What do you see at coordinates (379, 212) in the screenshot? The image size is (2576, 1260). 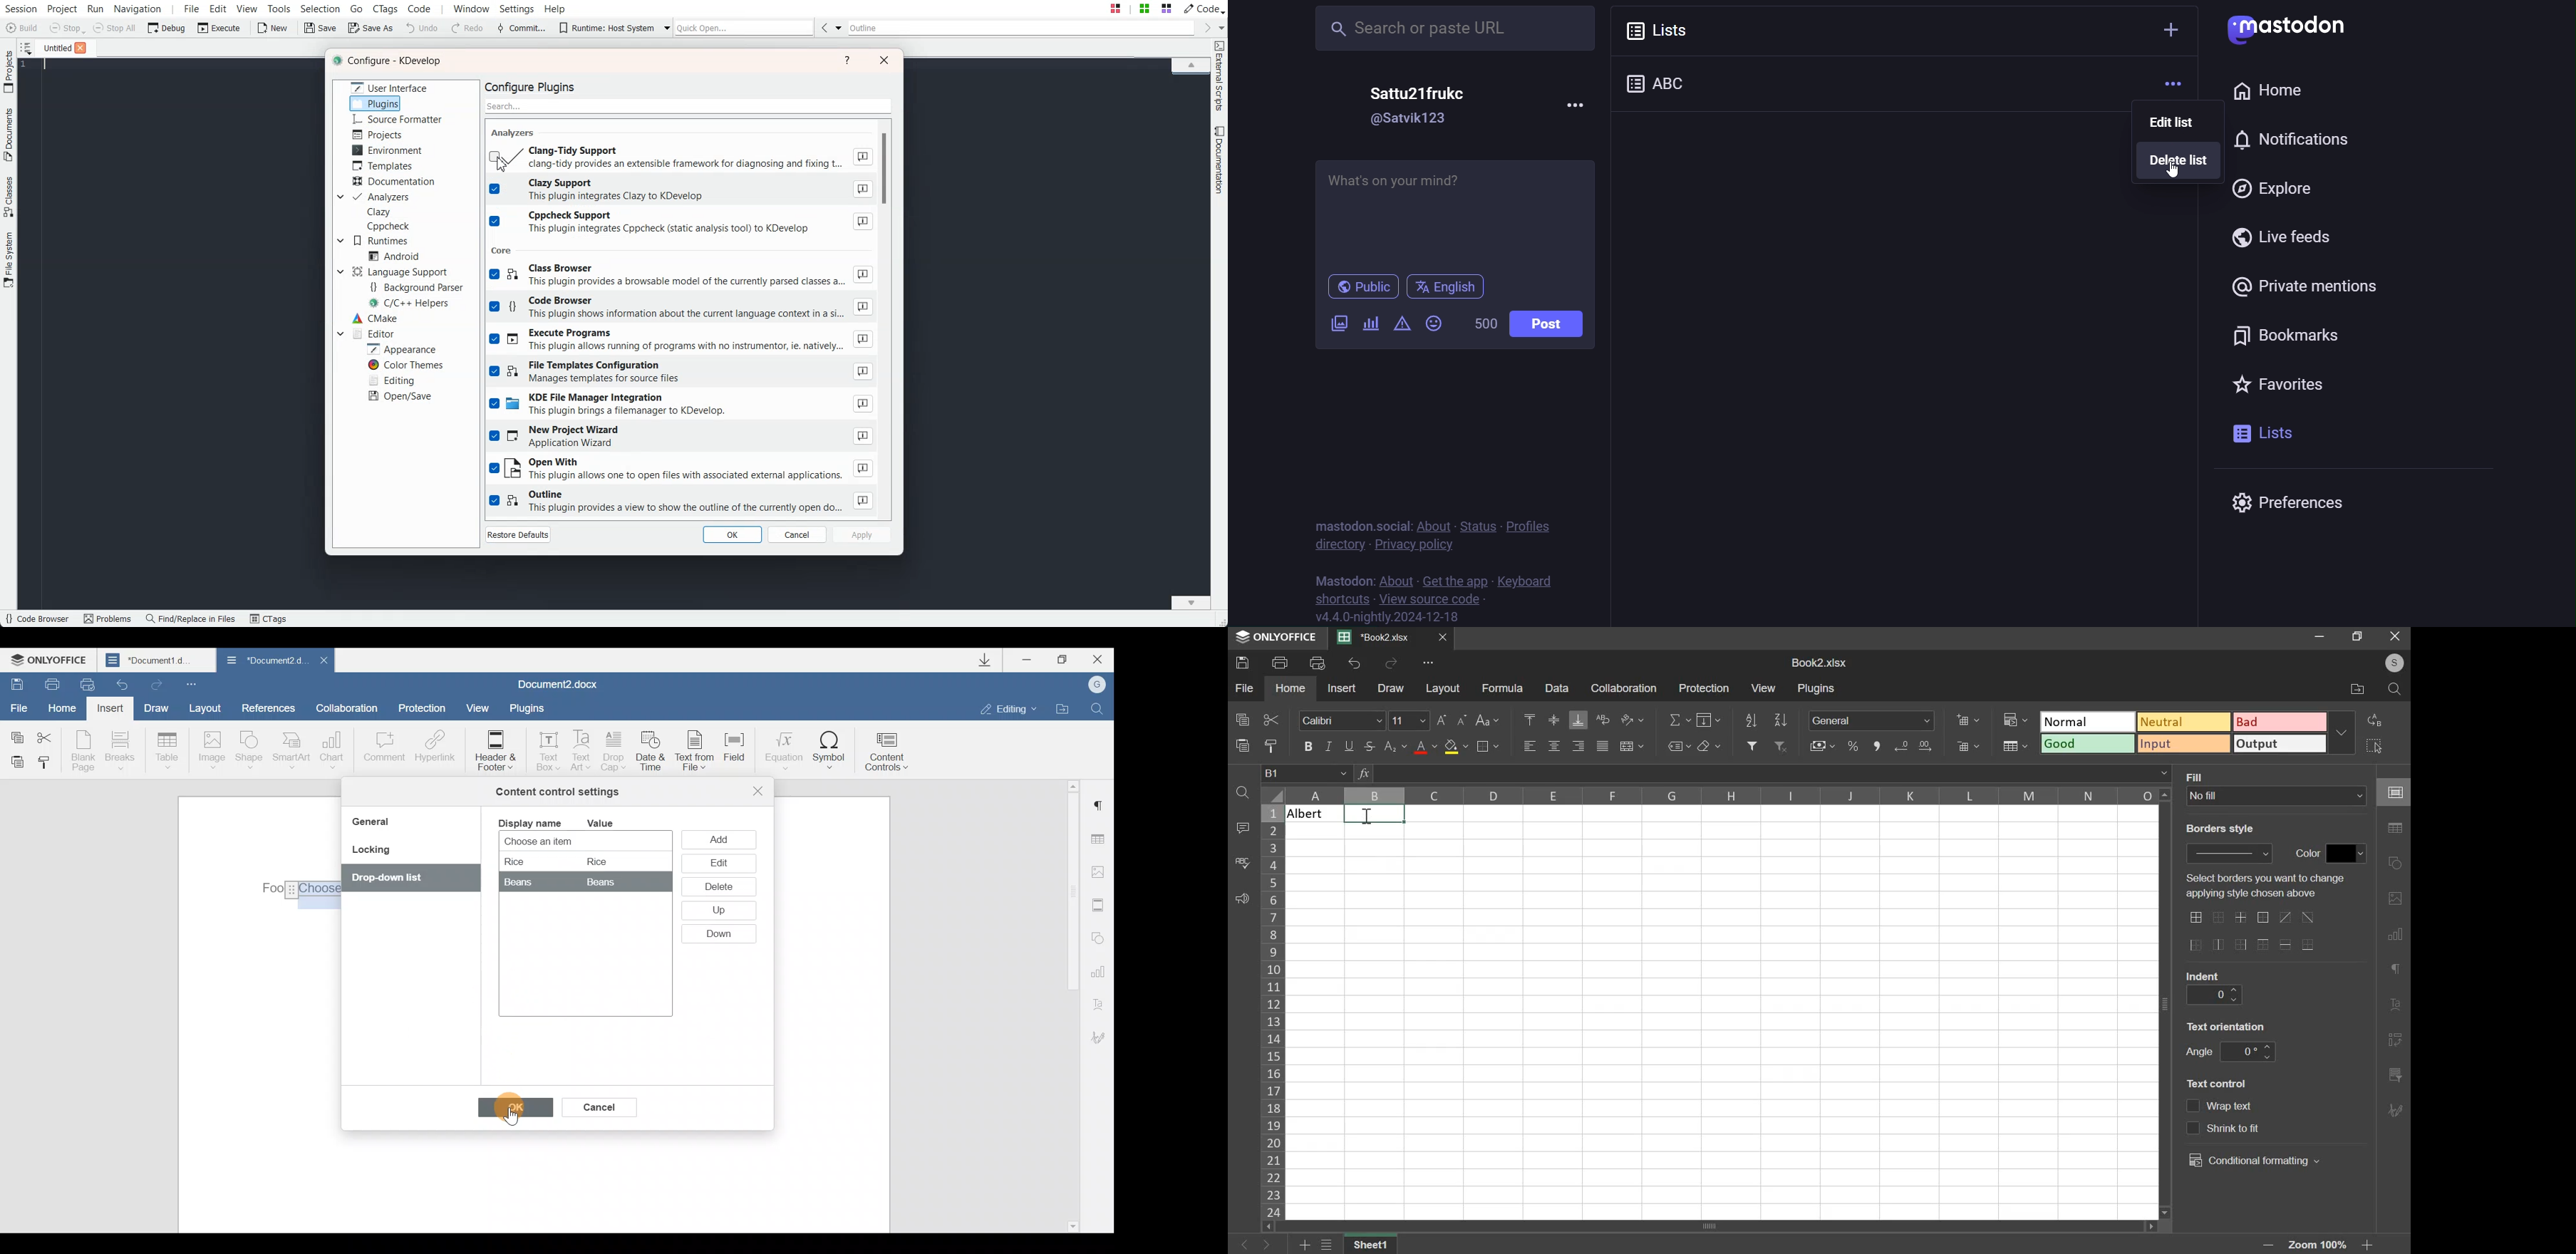 I see `Clazy` at bounding box center [379, 212].